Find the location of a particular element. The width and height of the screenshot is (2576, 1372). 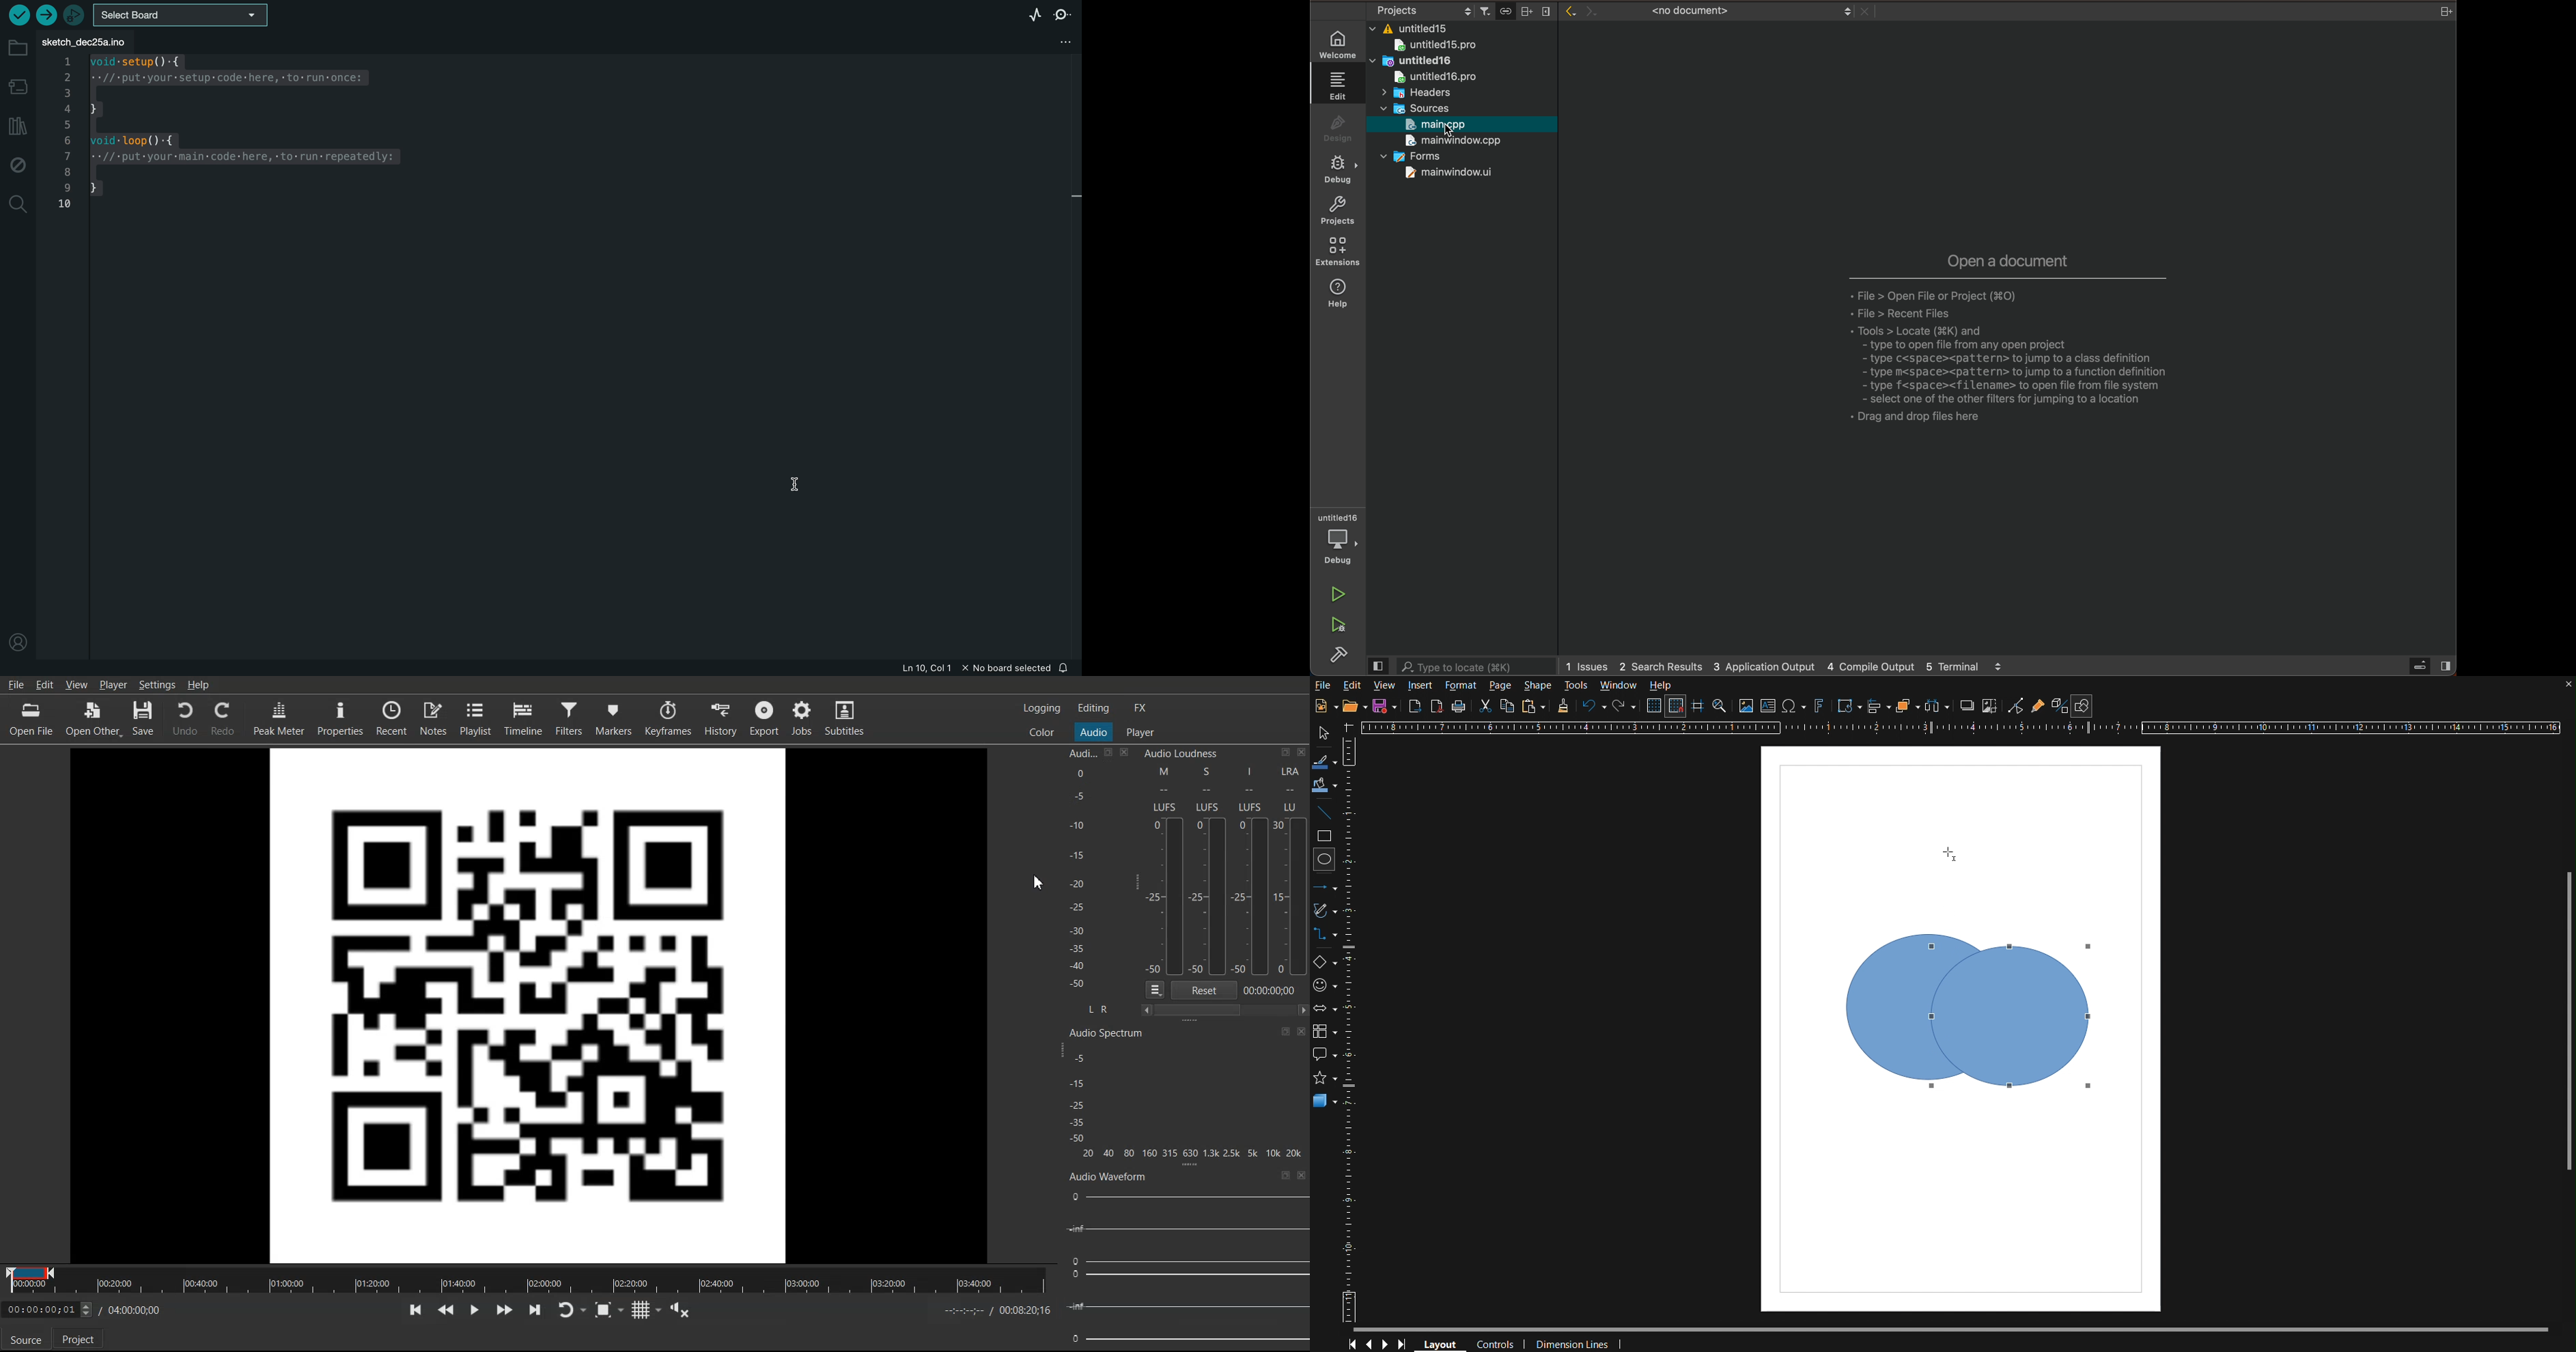

Switch to the effect layout is located at coordinates (1141, 707).